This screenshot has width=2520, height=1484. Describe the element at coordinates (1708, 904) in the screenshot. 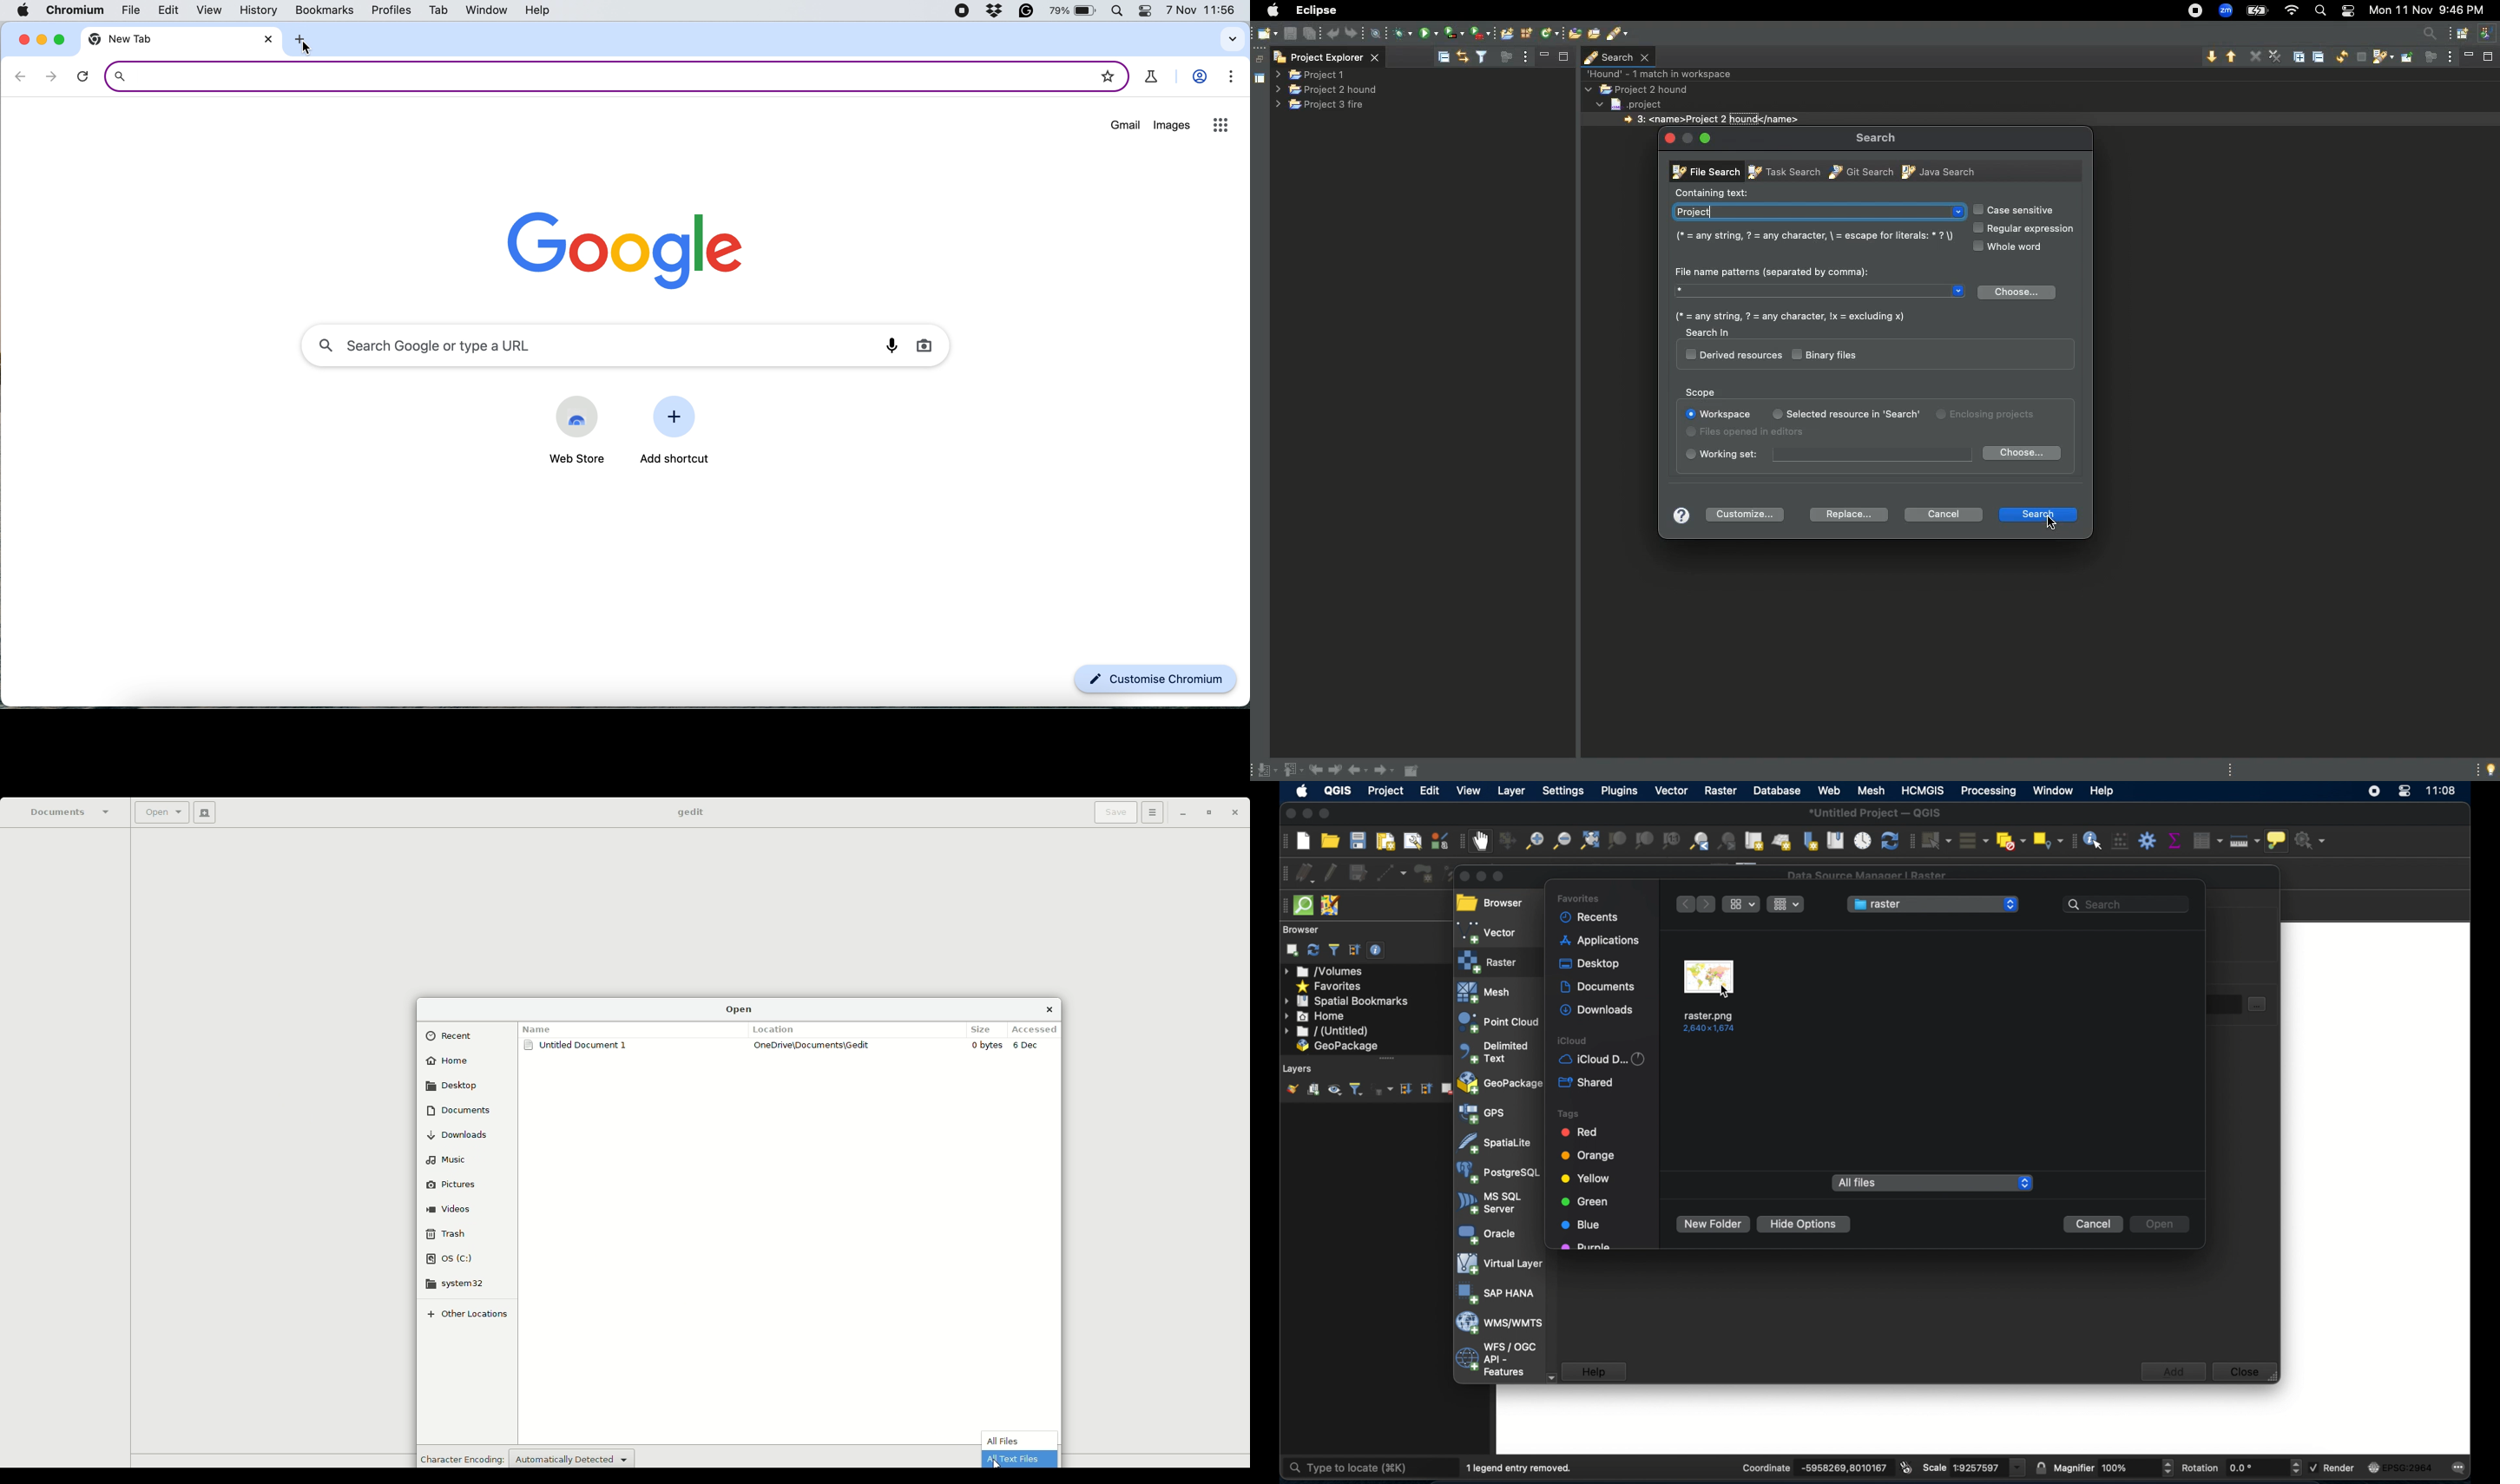

I see `next` at that location.